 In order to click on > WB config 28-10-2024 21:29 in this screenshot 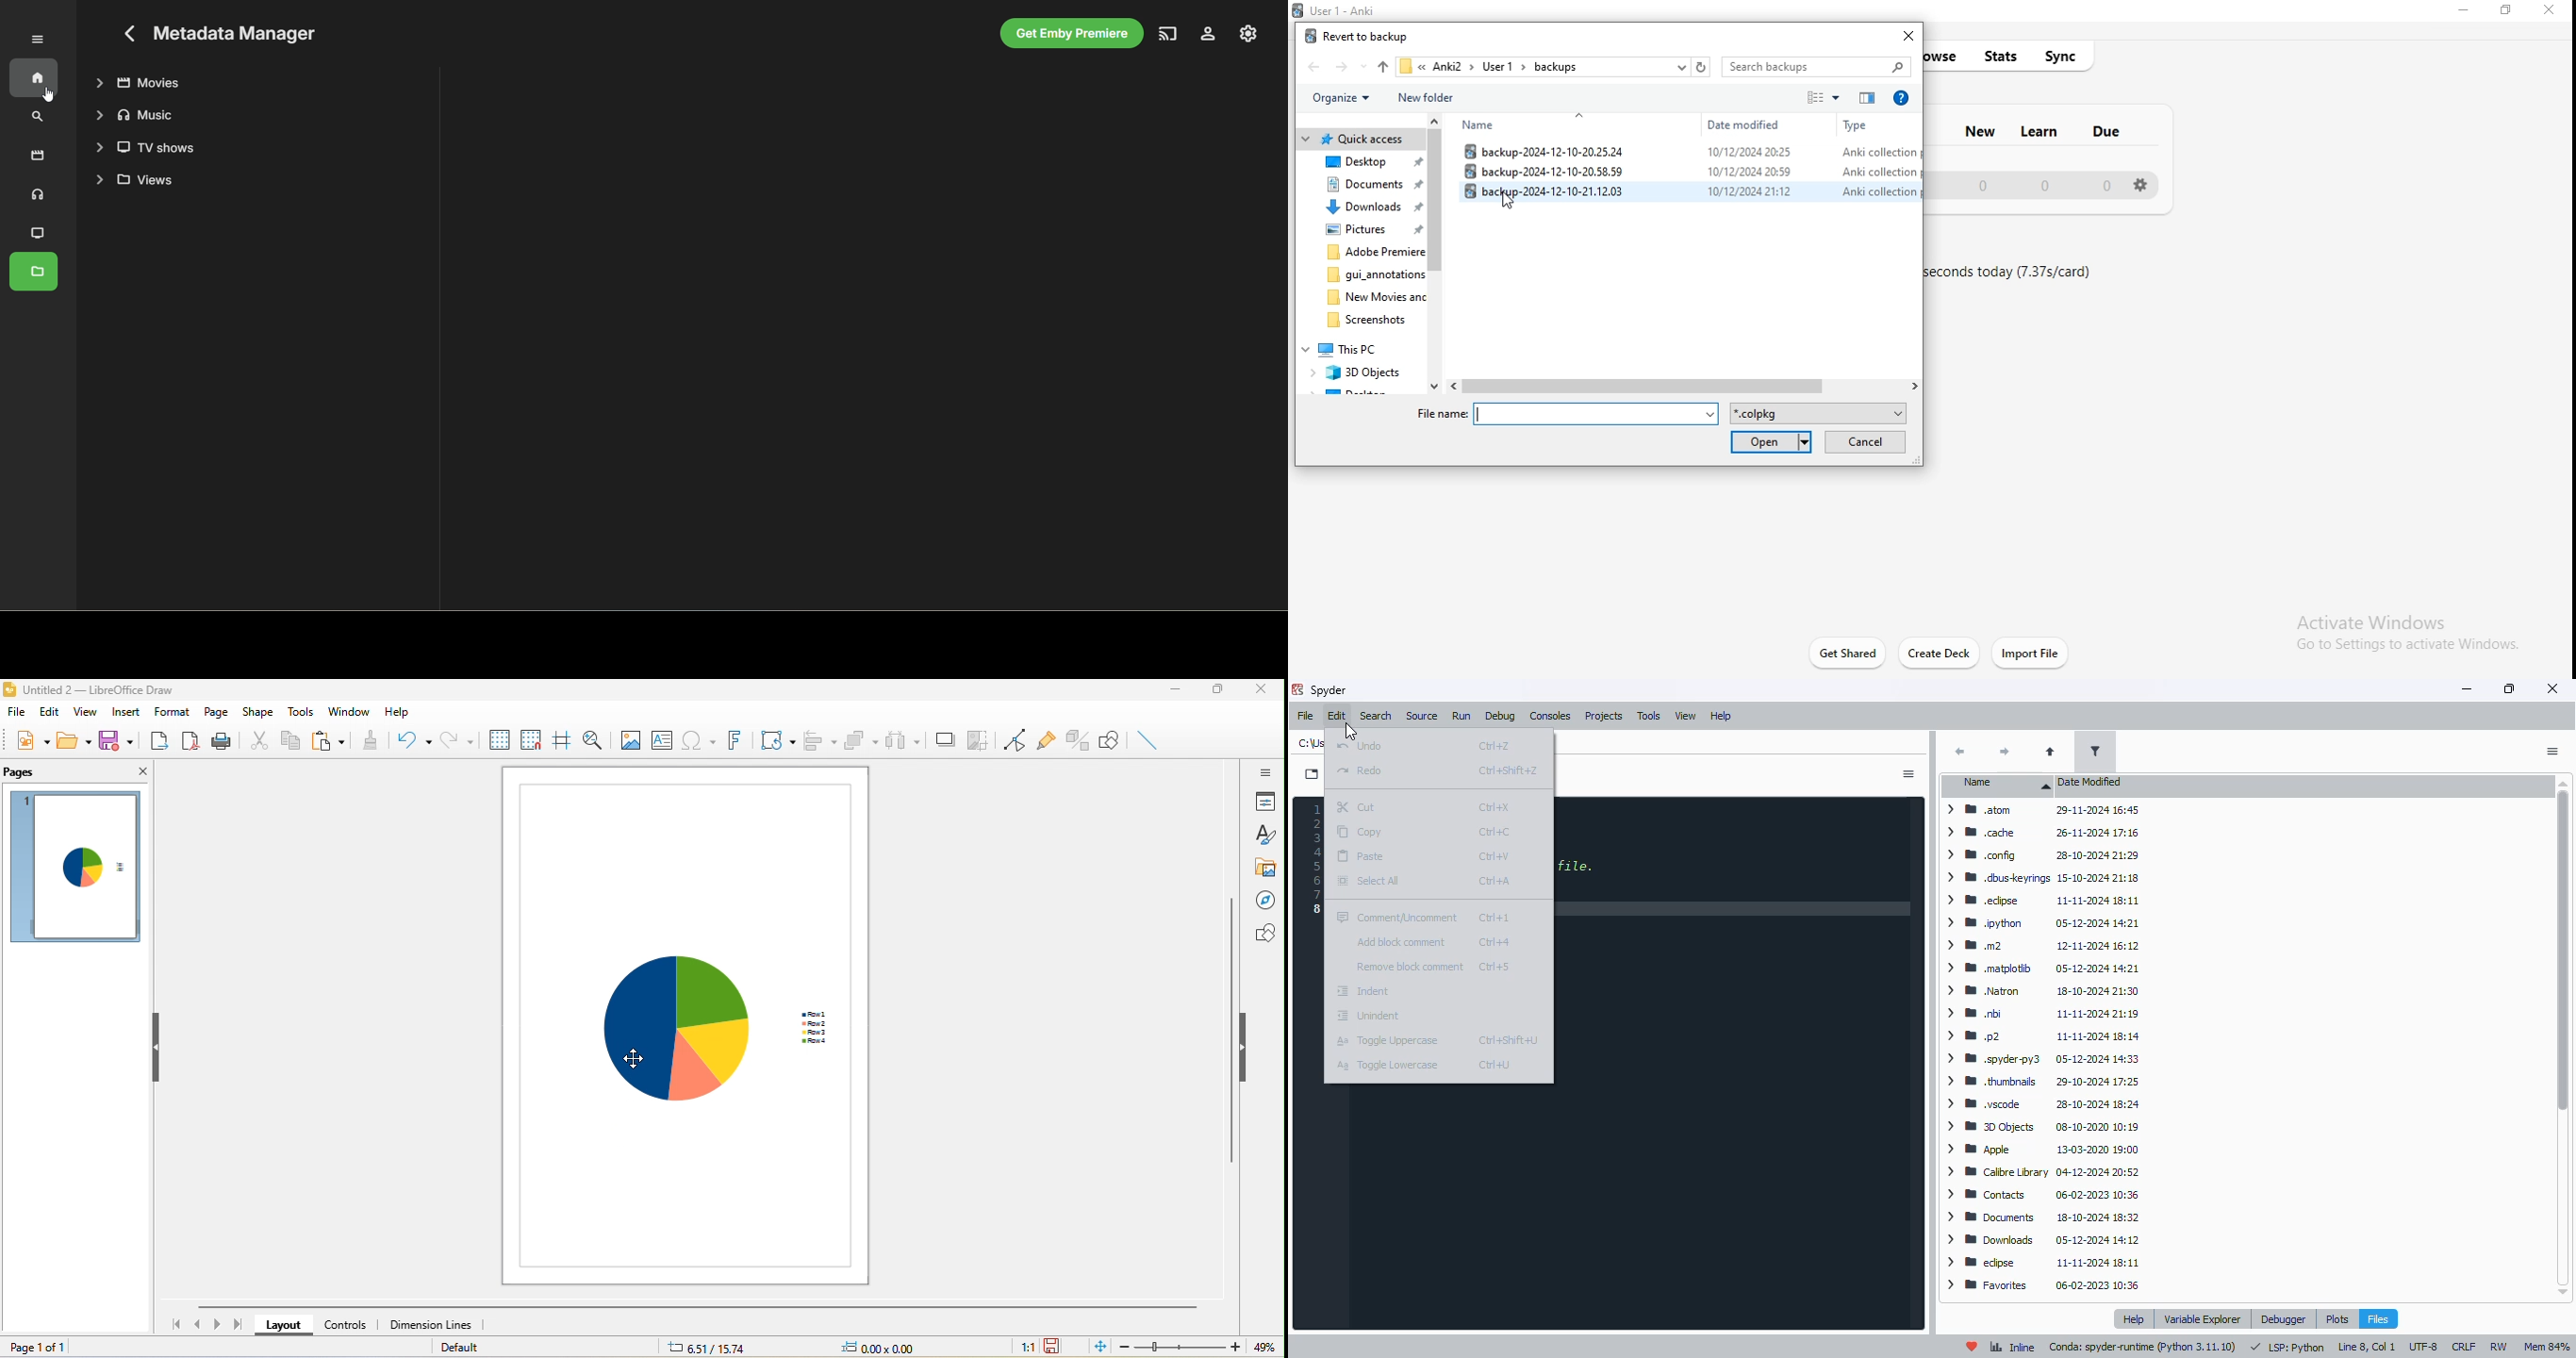, I will do `click(2039, 854)`.